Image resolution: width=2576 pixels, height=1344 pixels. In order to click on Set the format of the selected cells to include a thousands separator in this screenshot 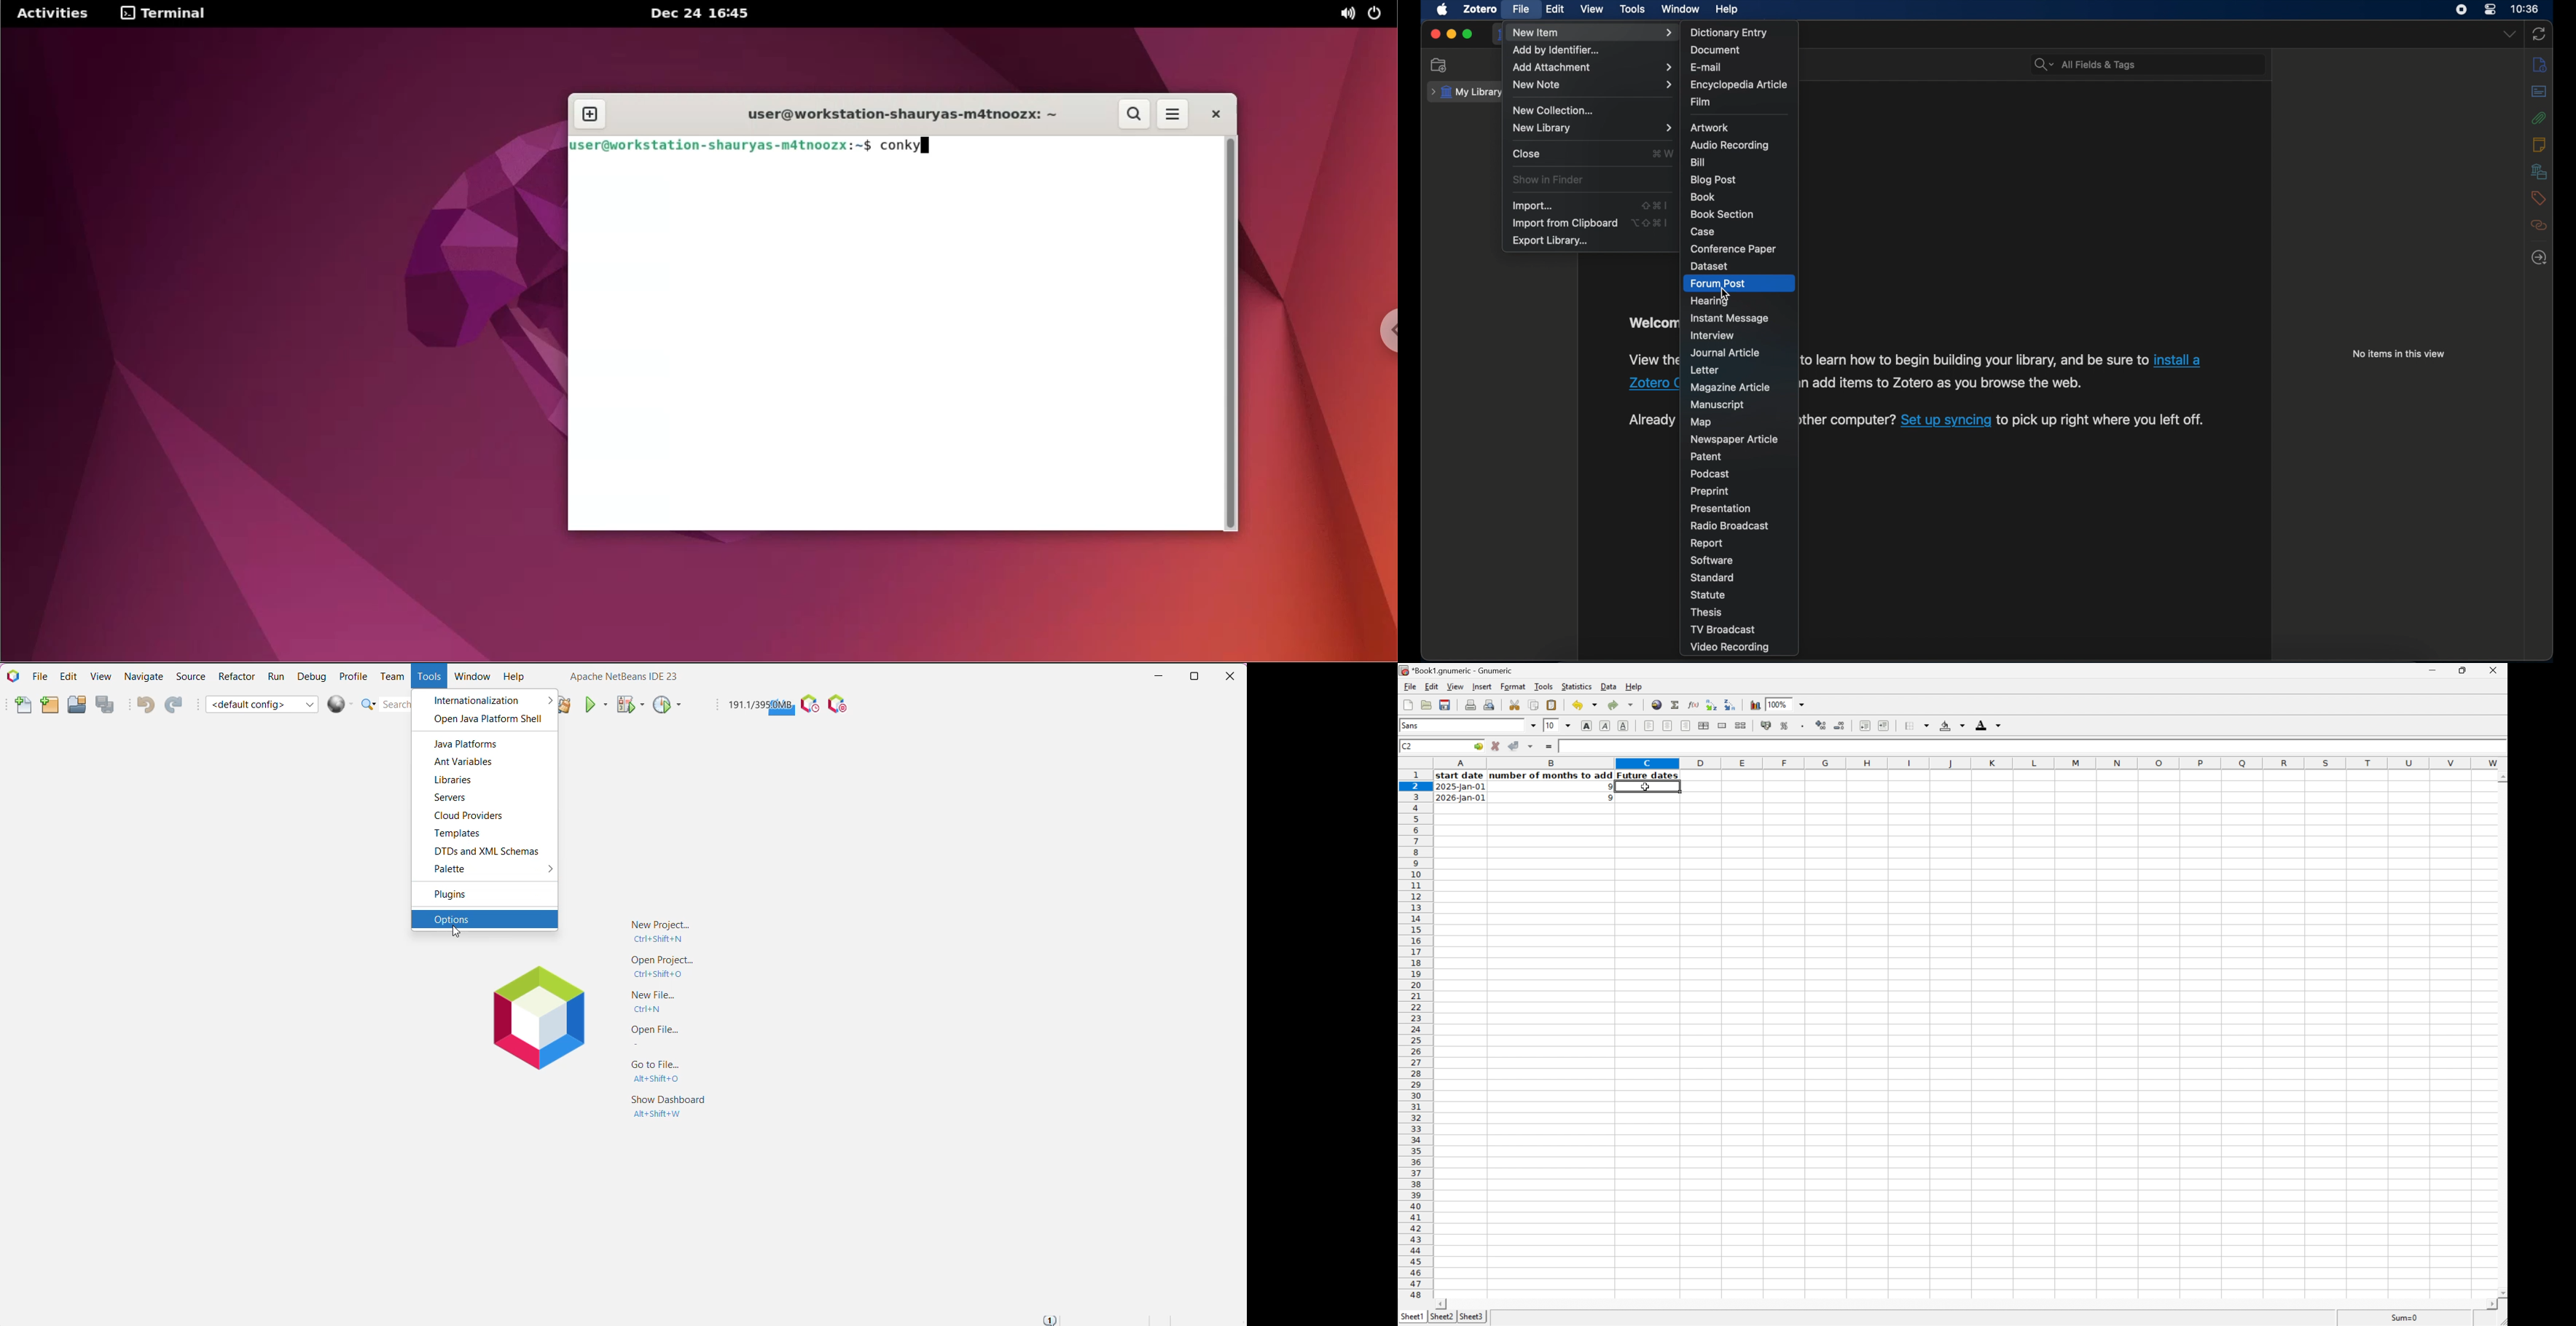, I will do `click(1803, 726)`.